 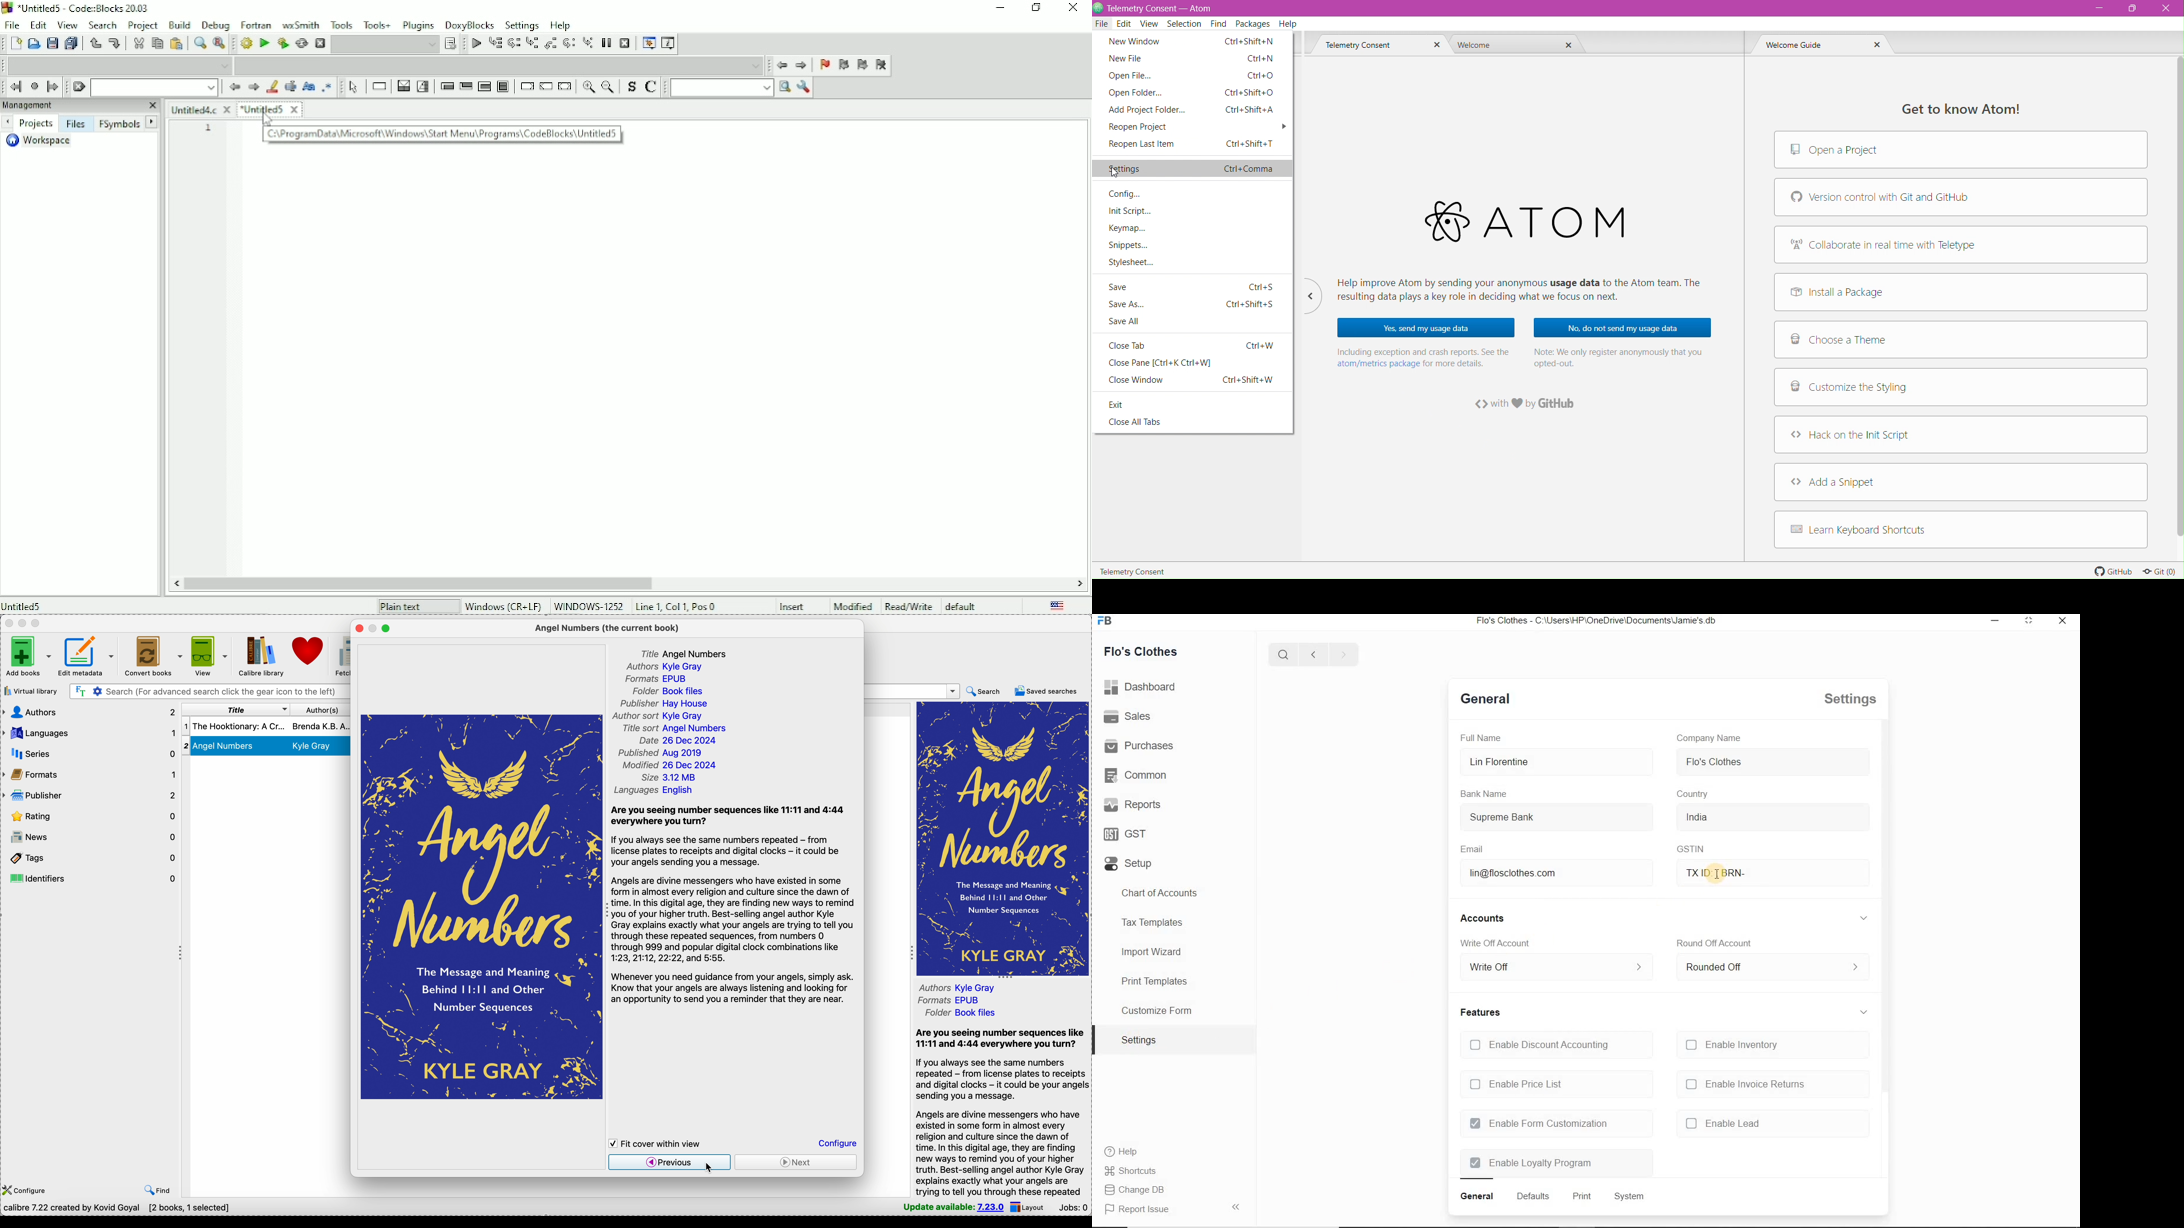 What do you see at coordinates (1694, 795) in the screenshot?
I see `country` at bounding box center [1694, 795].